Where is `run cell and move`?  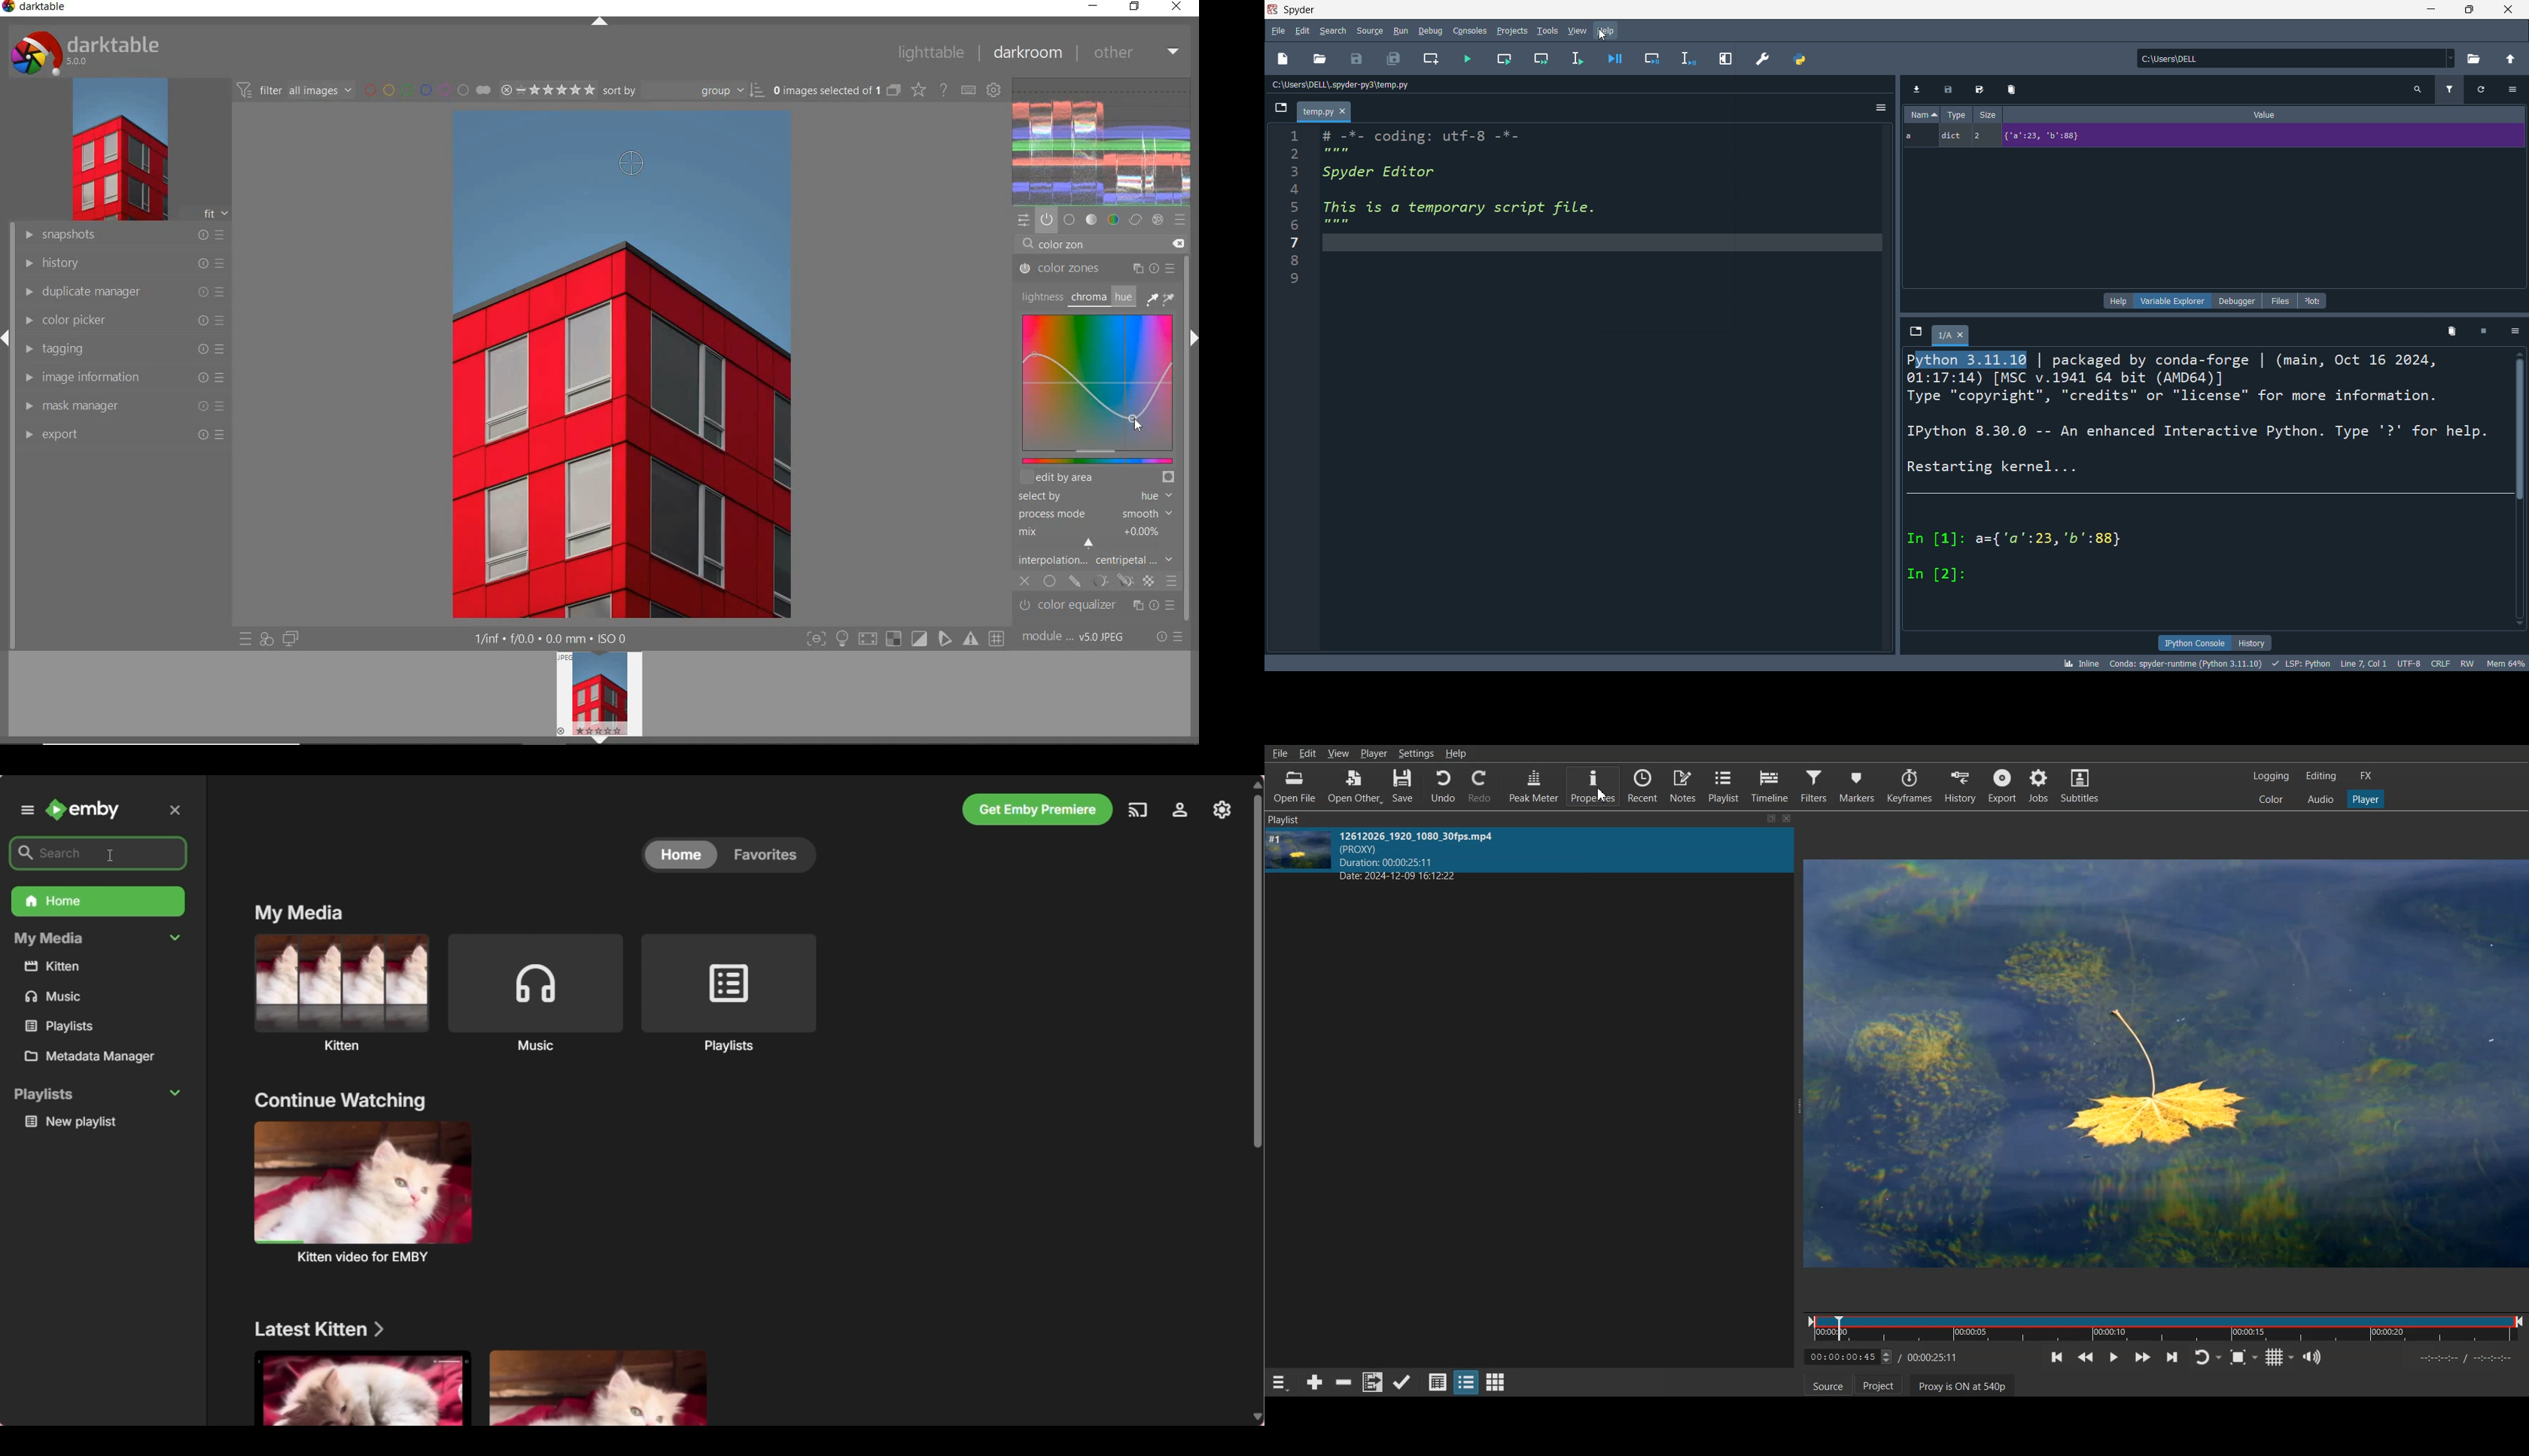
run cell and move is located at coordinates (1544, 59).